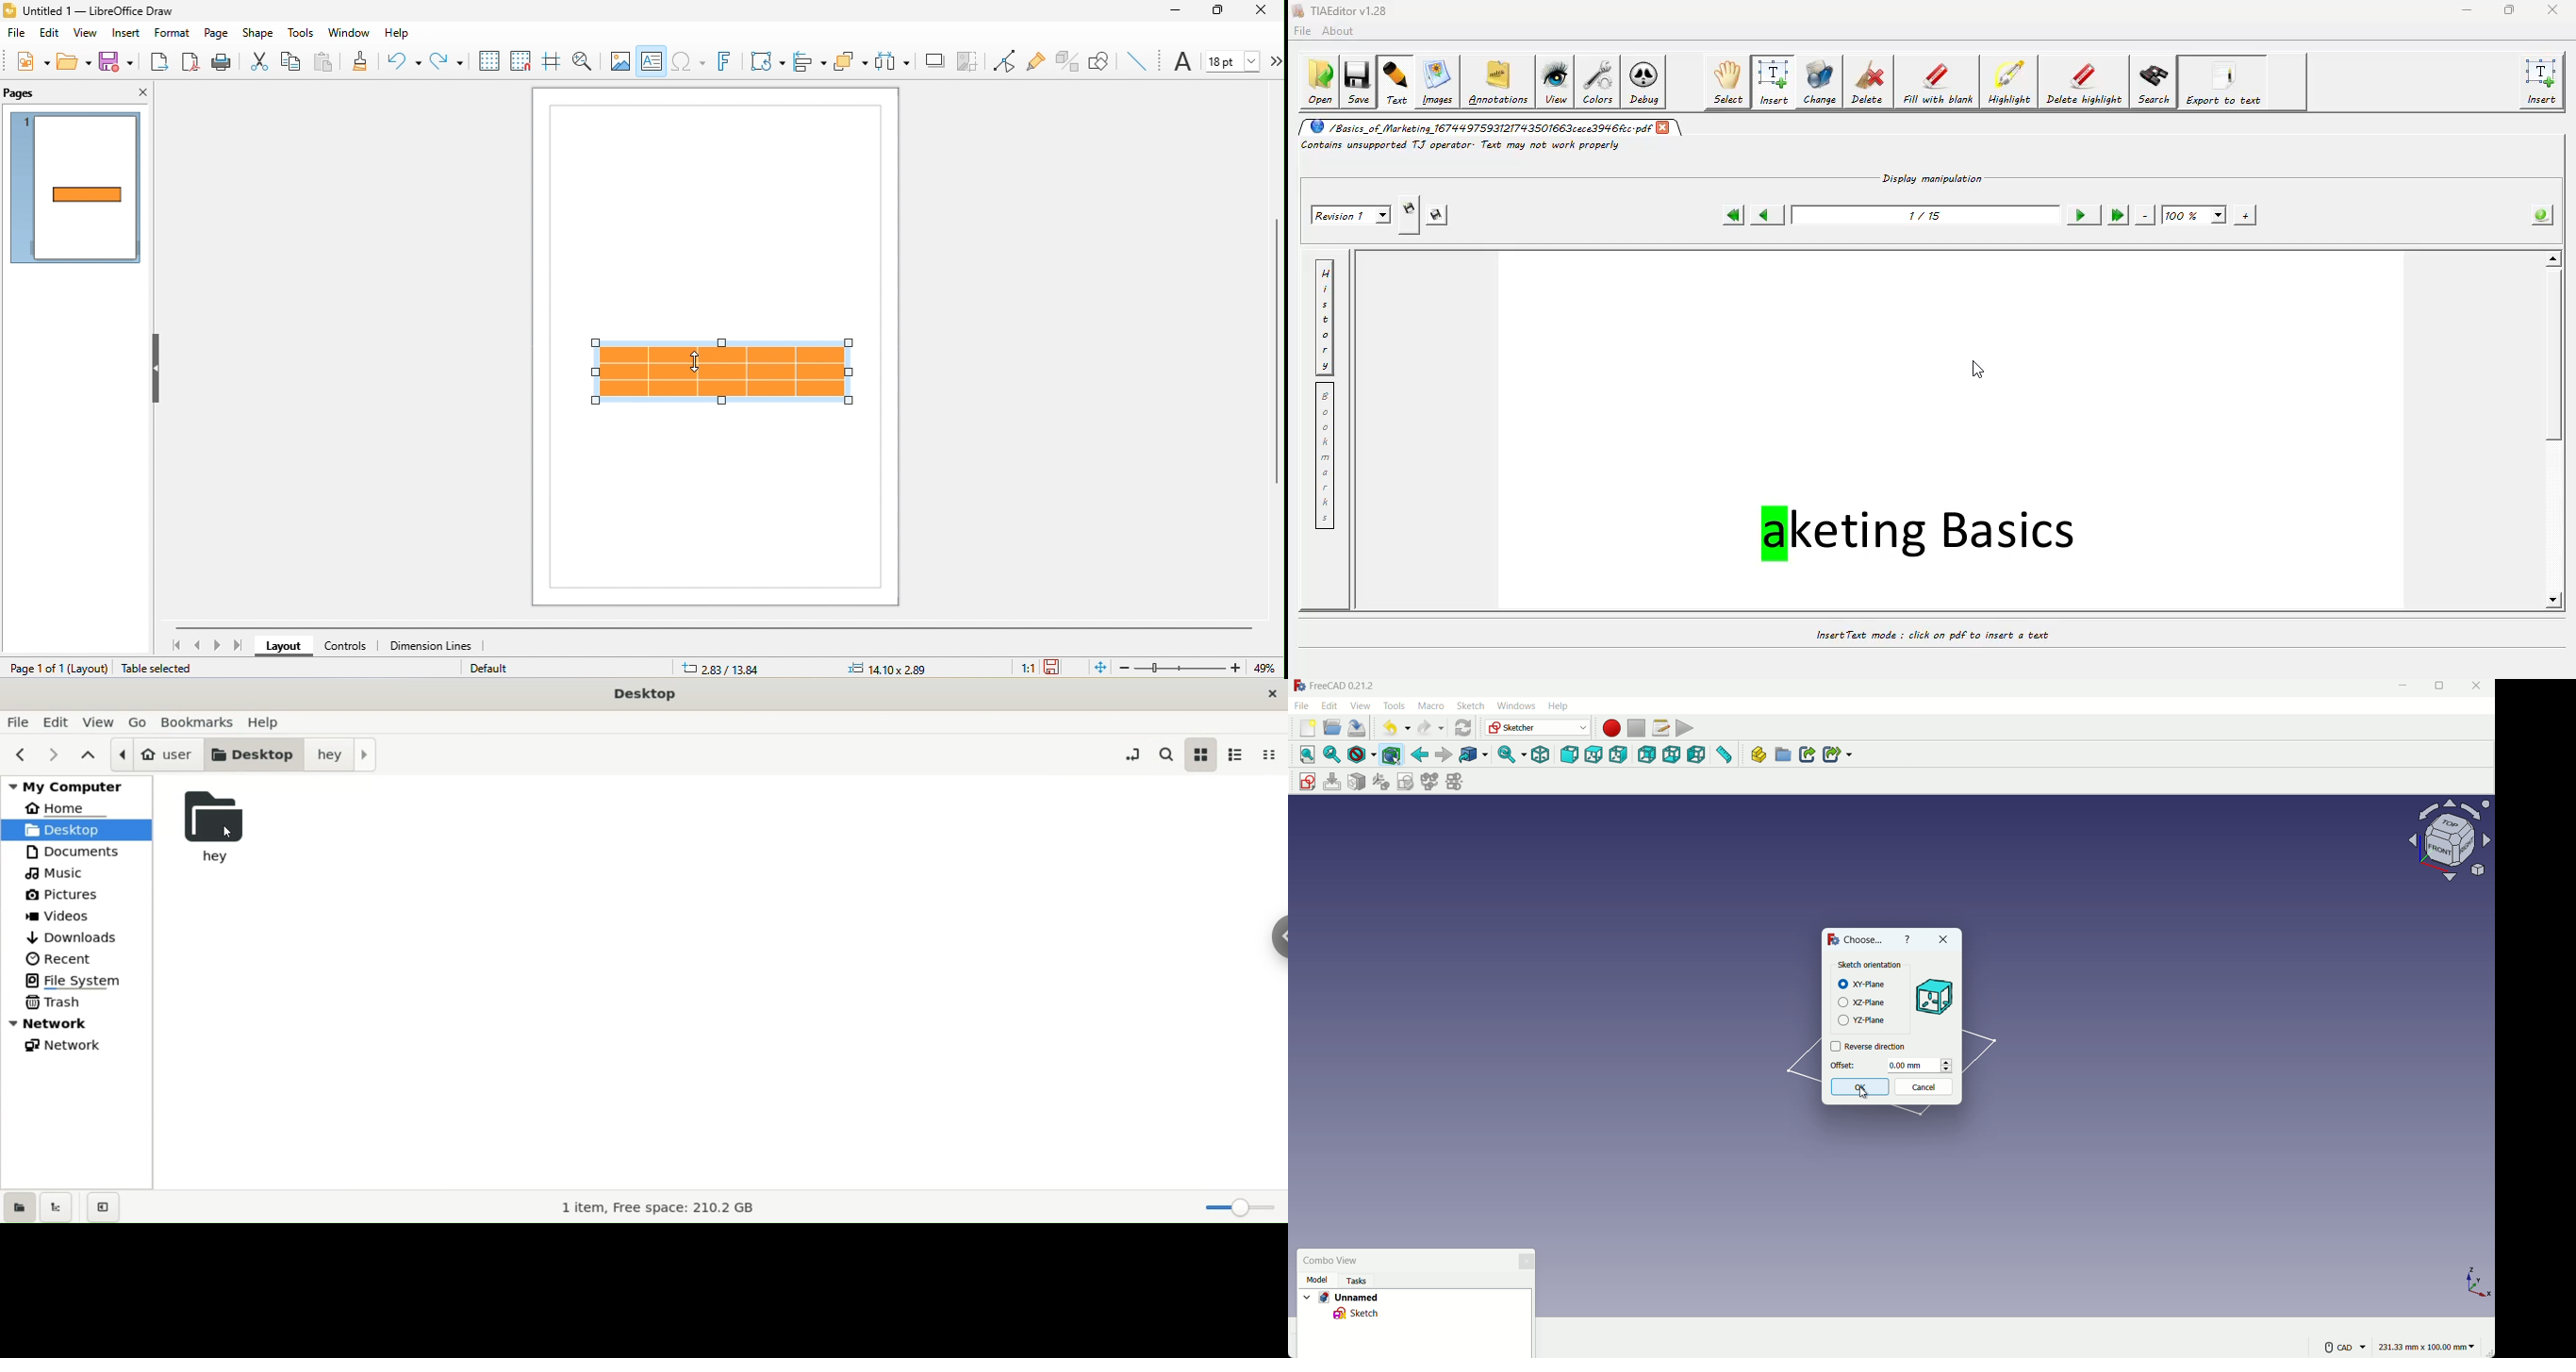  Describe the element at coordinates (1610, 728) in the screenshot. I see `start macros` at that location.